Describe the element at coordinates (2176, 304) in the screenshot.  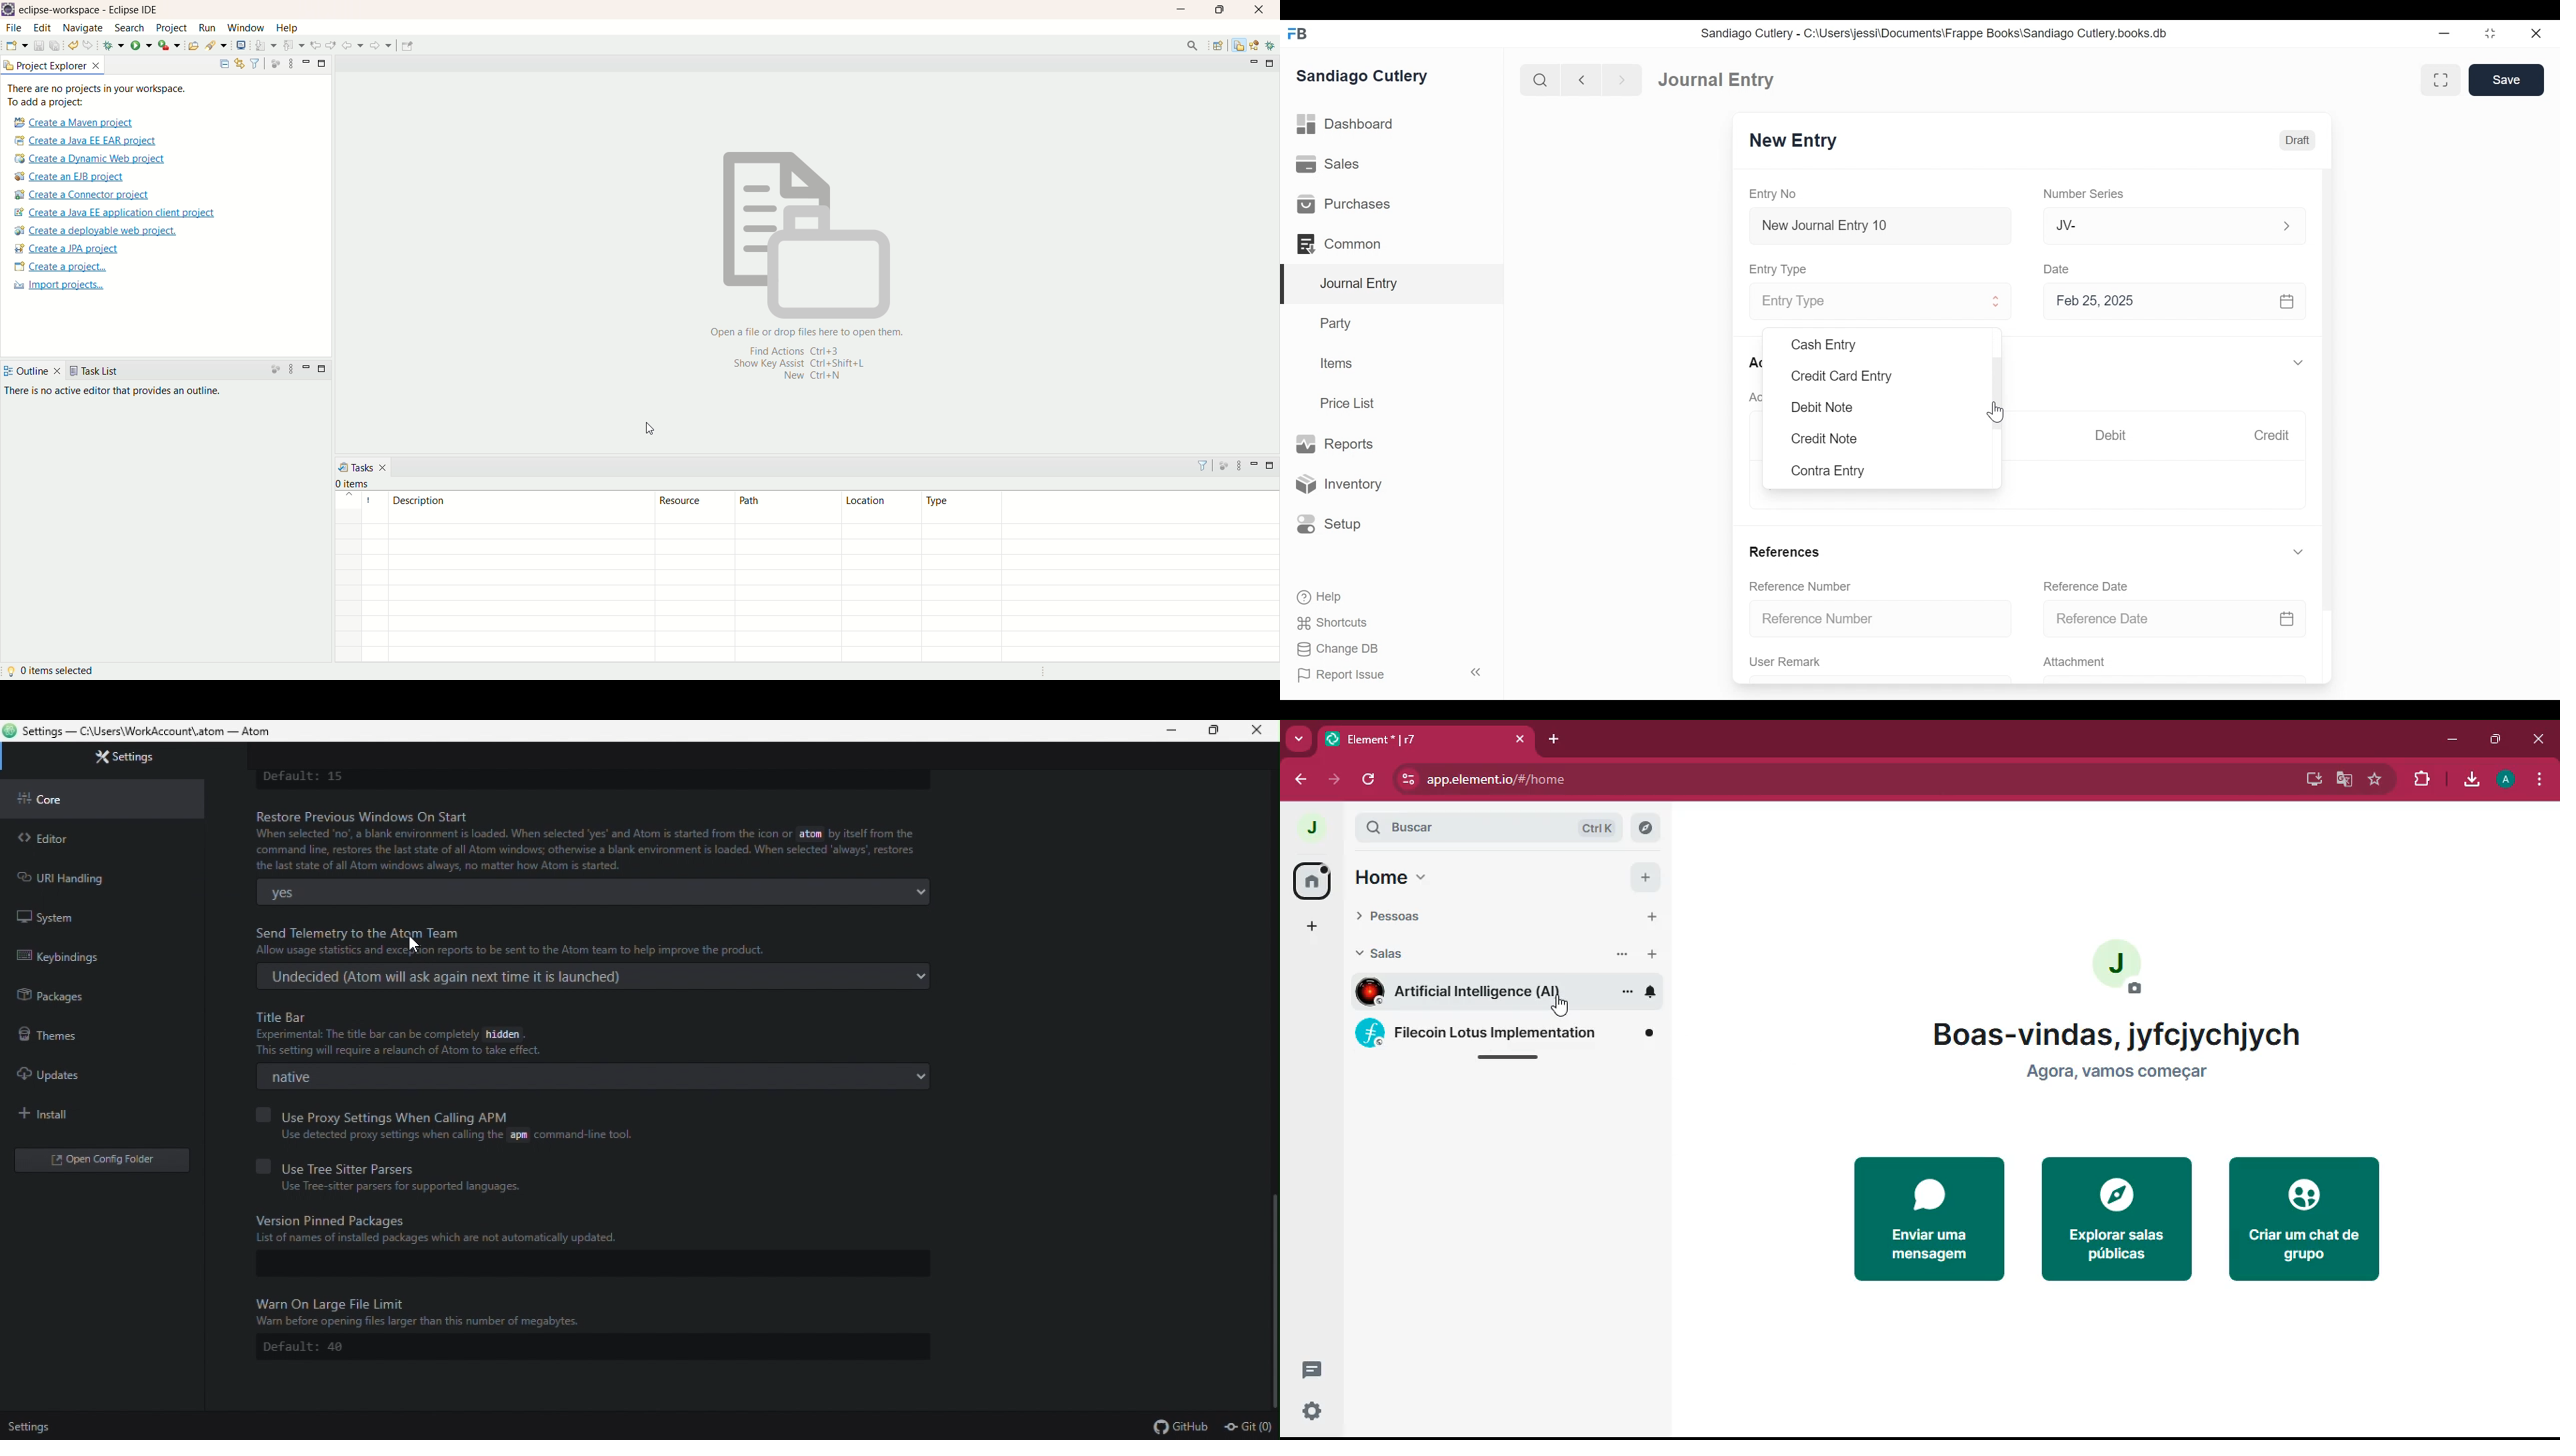
I see `Feb 25, 2025` at that location.